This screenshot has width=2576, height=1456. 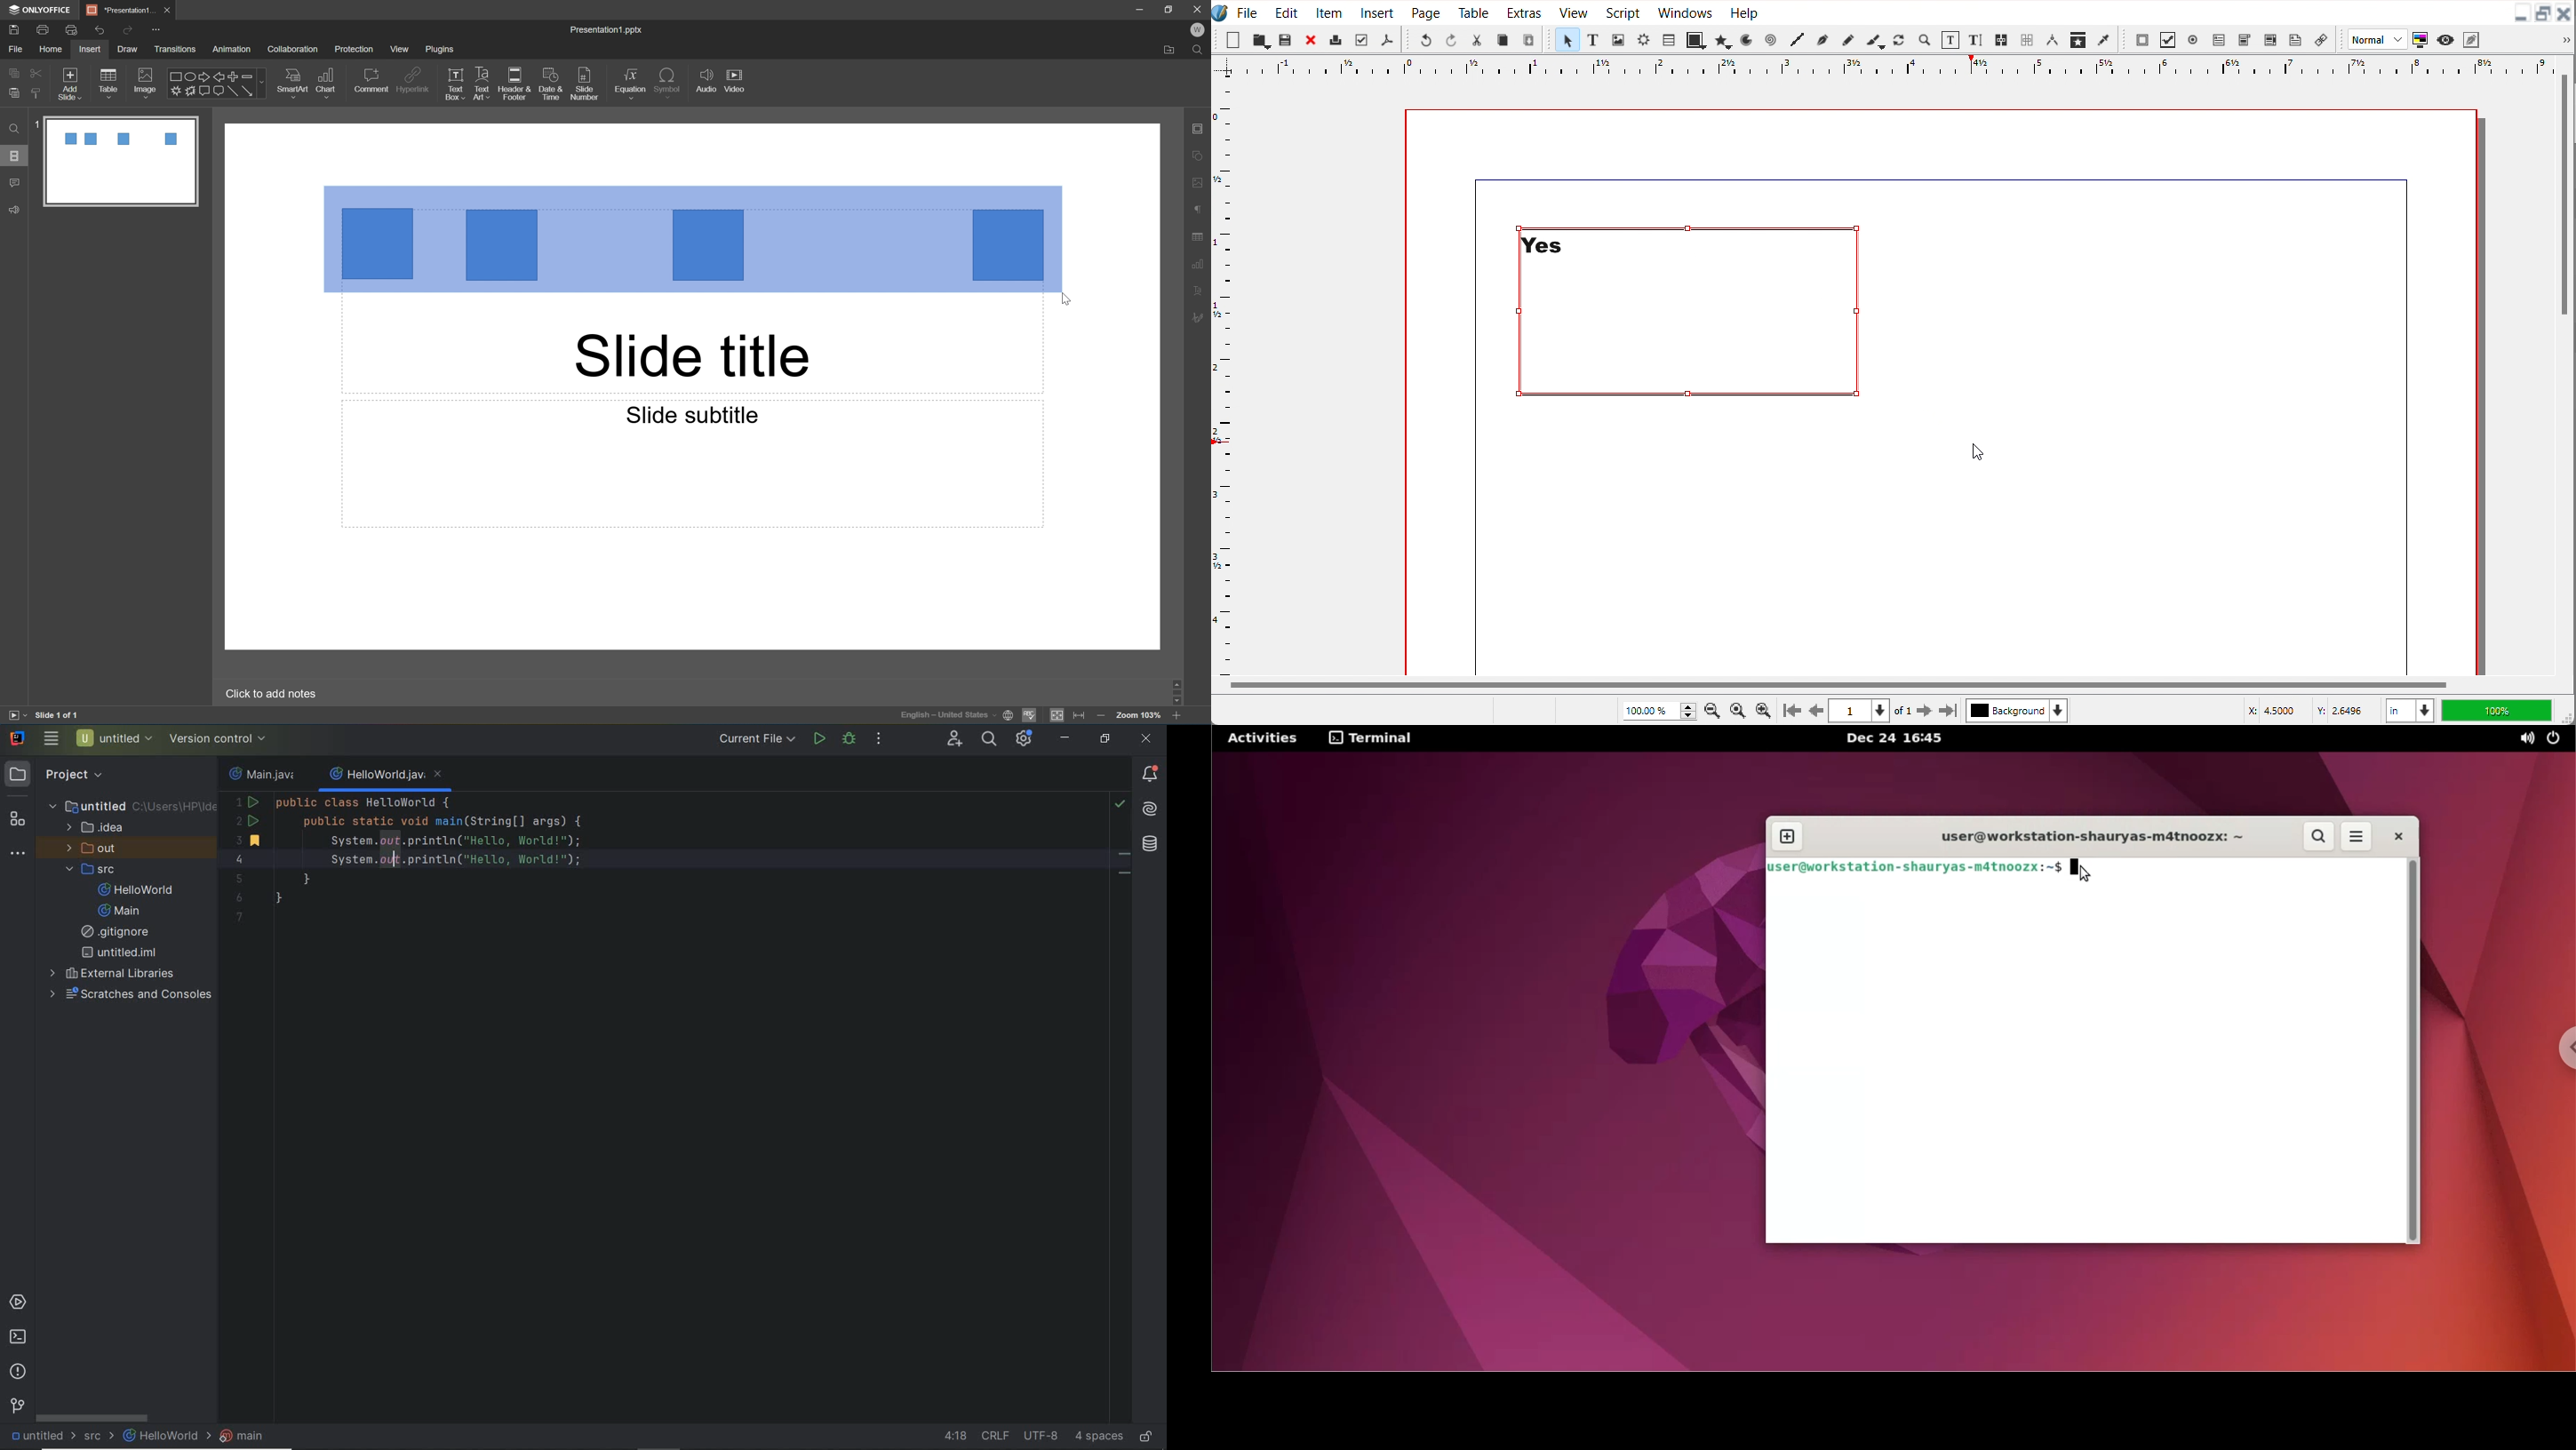 What do you see at coordinates (15, 737) in the screenshot?
I see `Application logo` at bounding box center [15, 737].